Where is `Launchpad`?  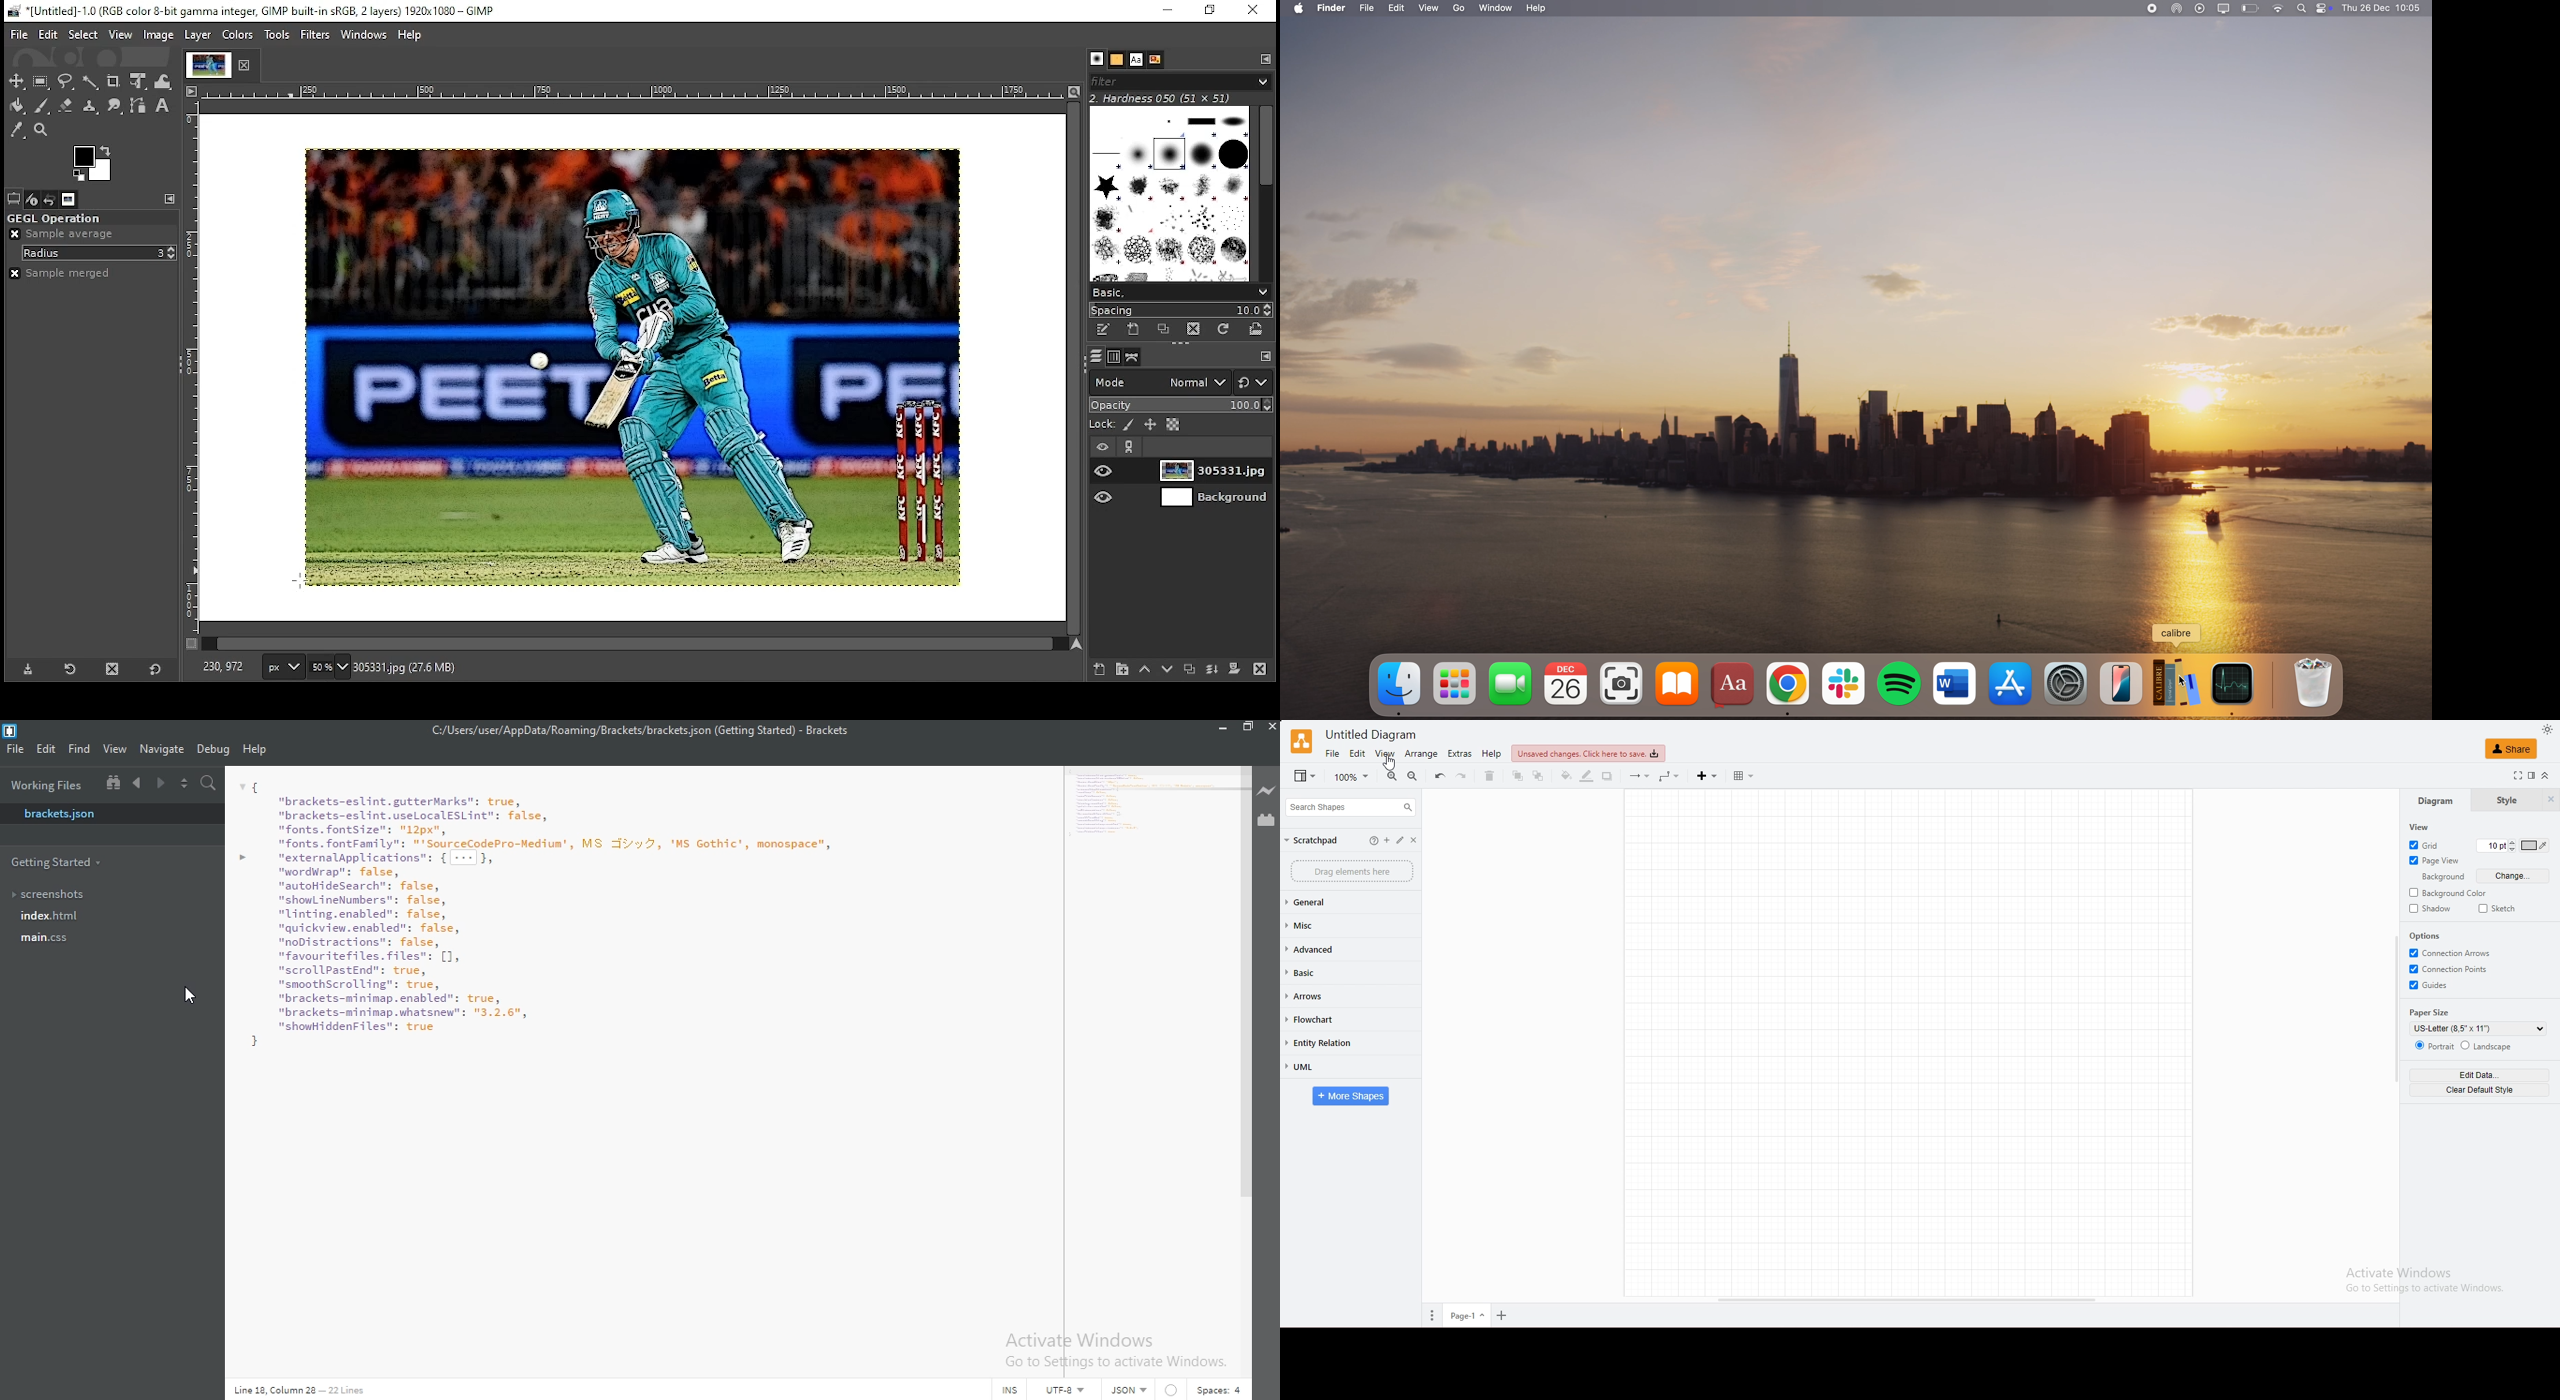 Launchpad is located at coordinates (1453, 681).